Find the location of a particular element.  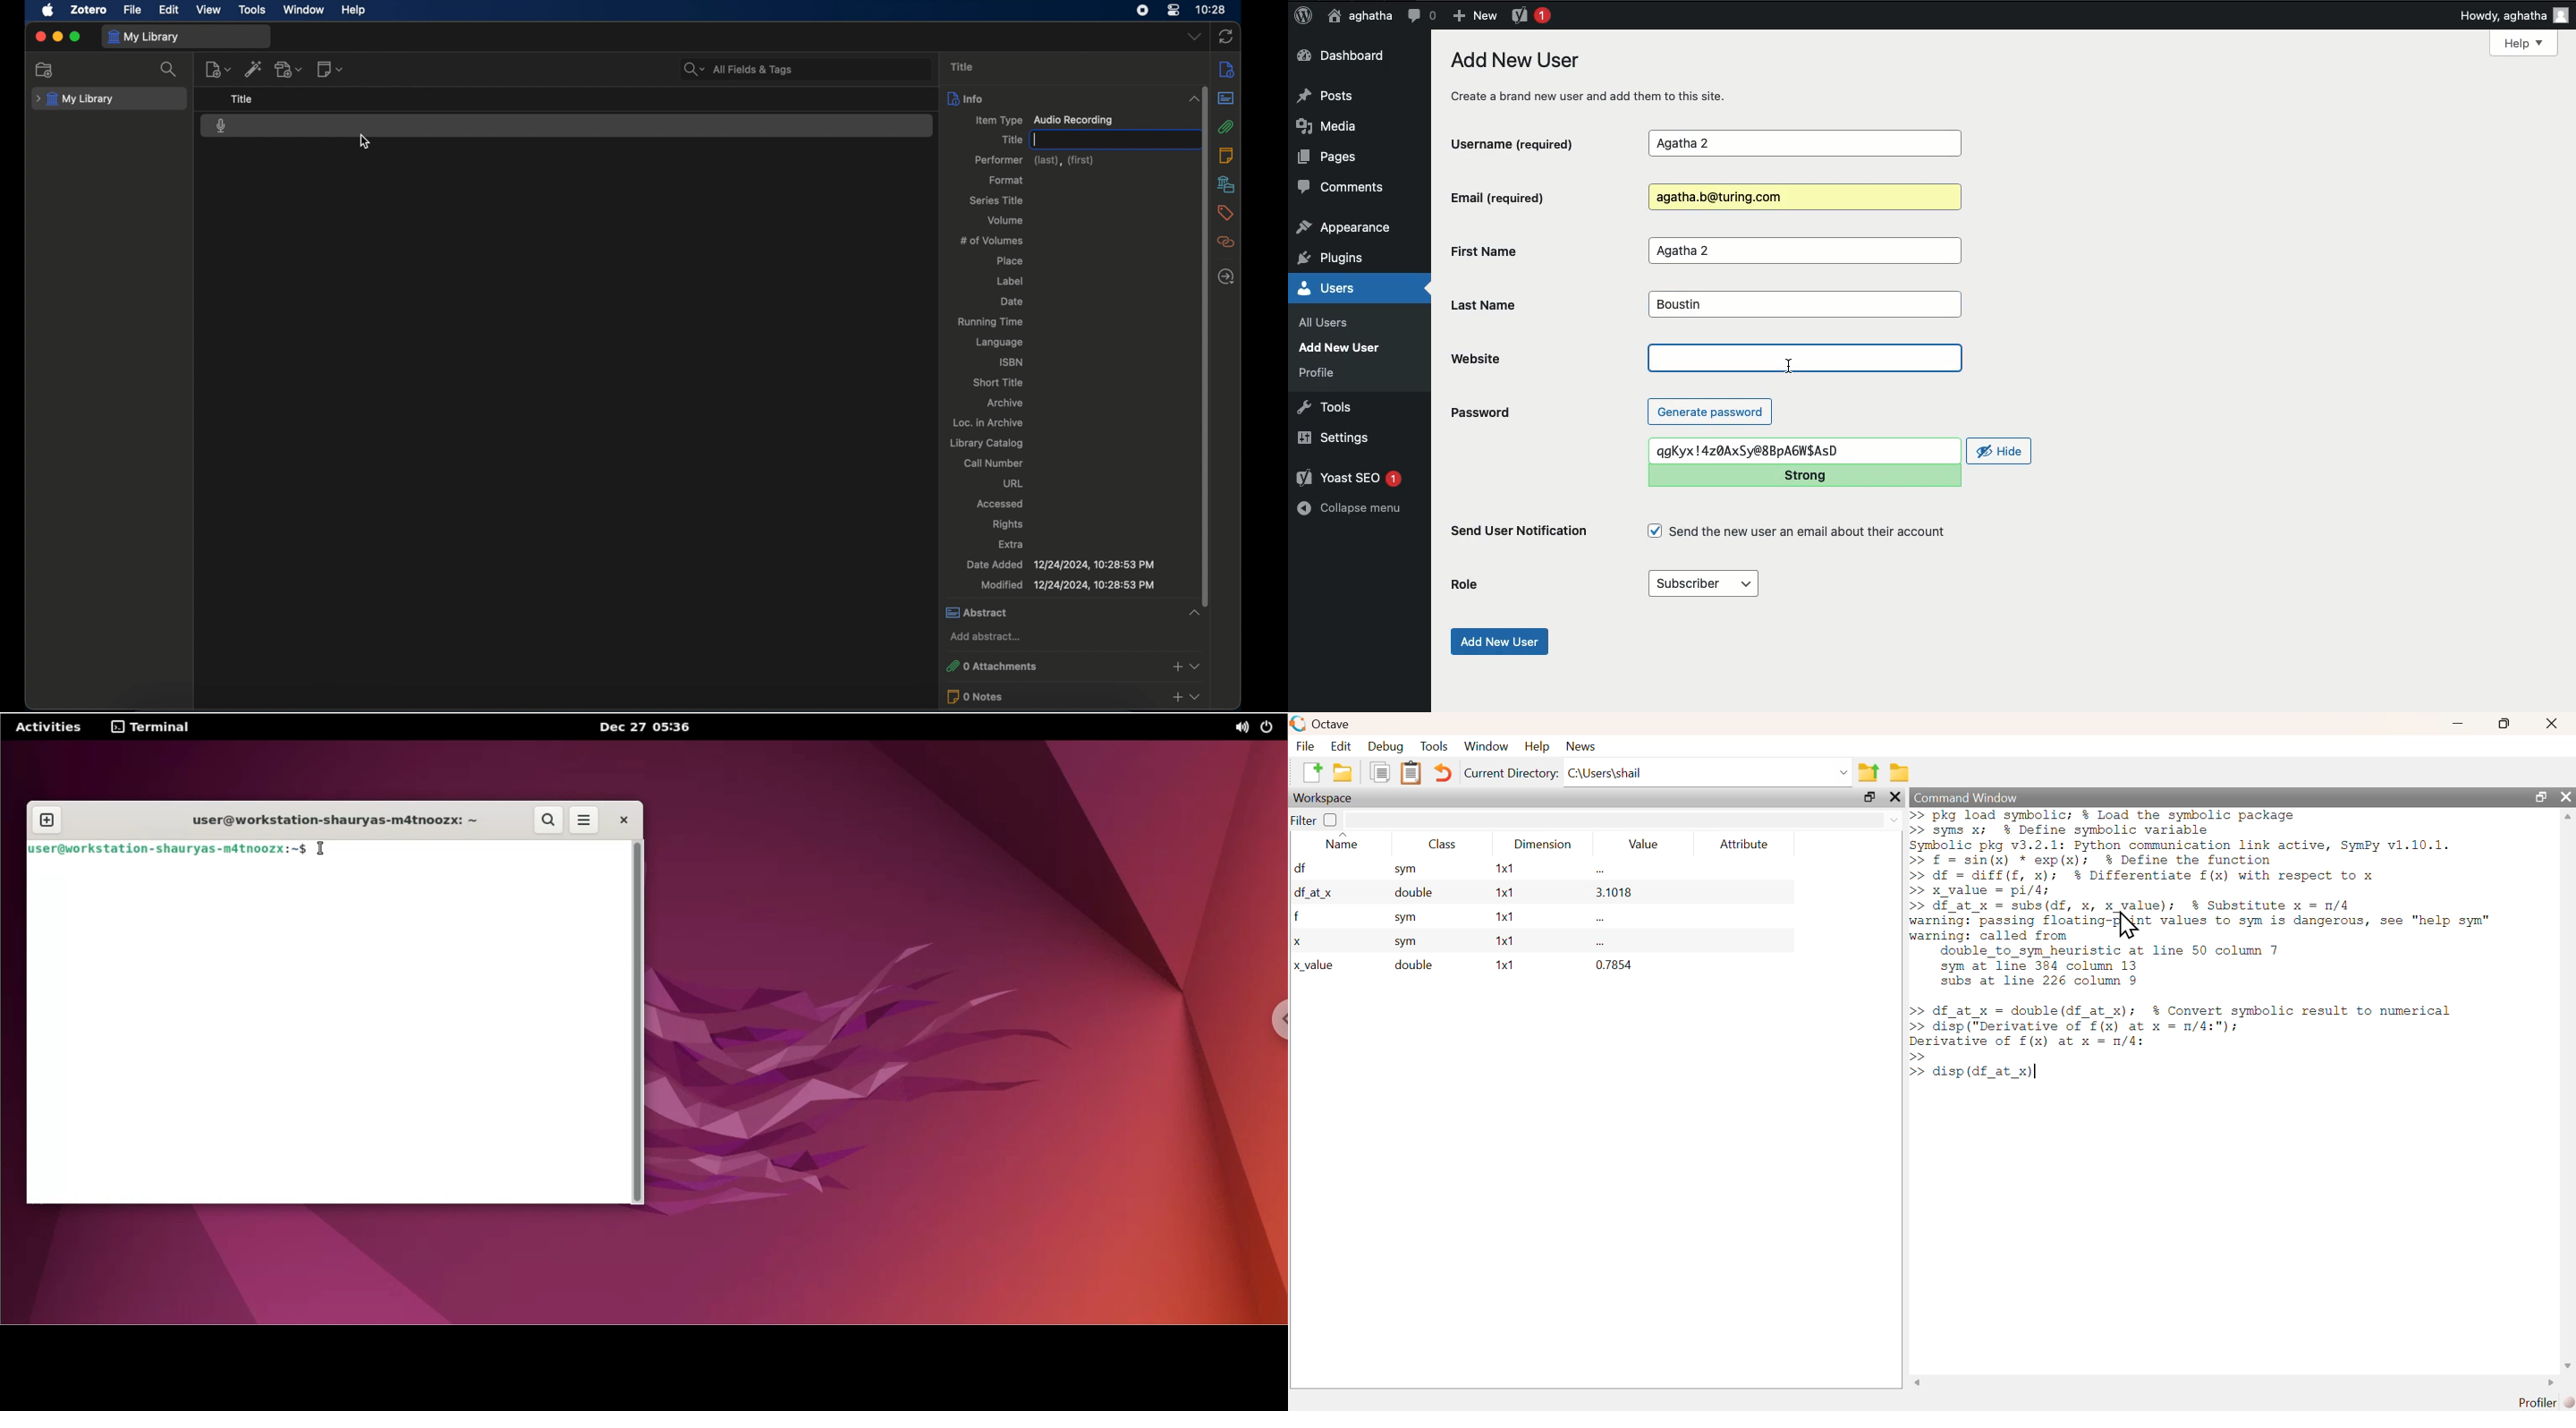

Command Window is located at coordinates (1966, 799).